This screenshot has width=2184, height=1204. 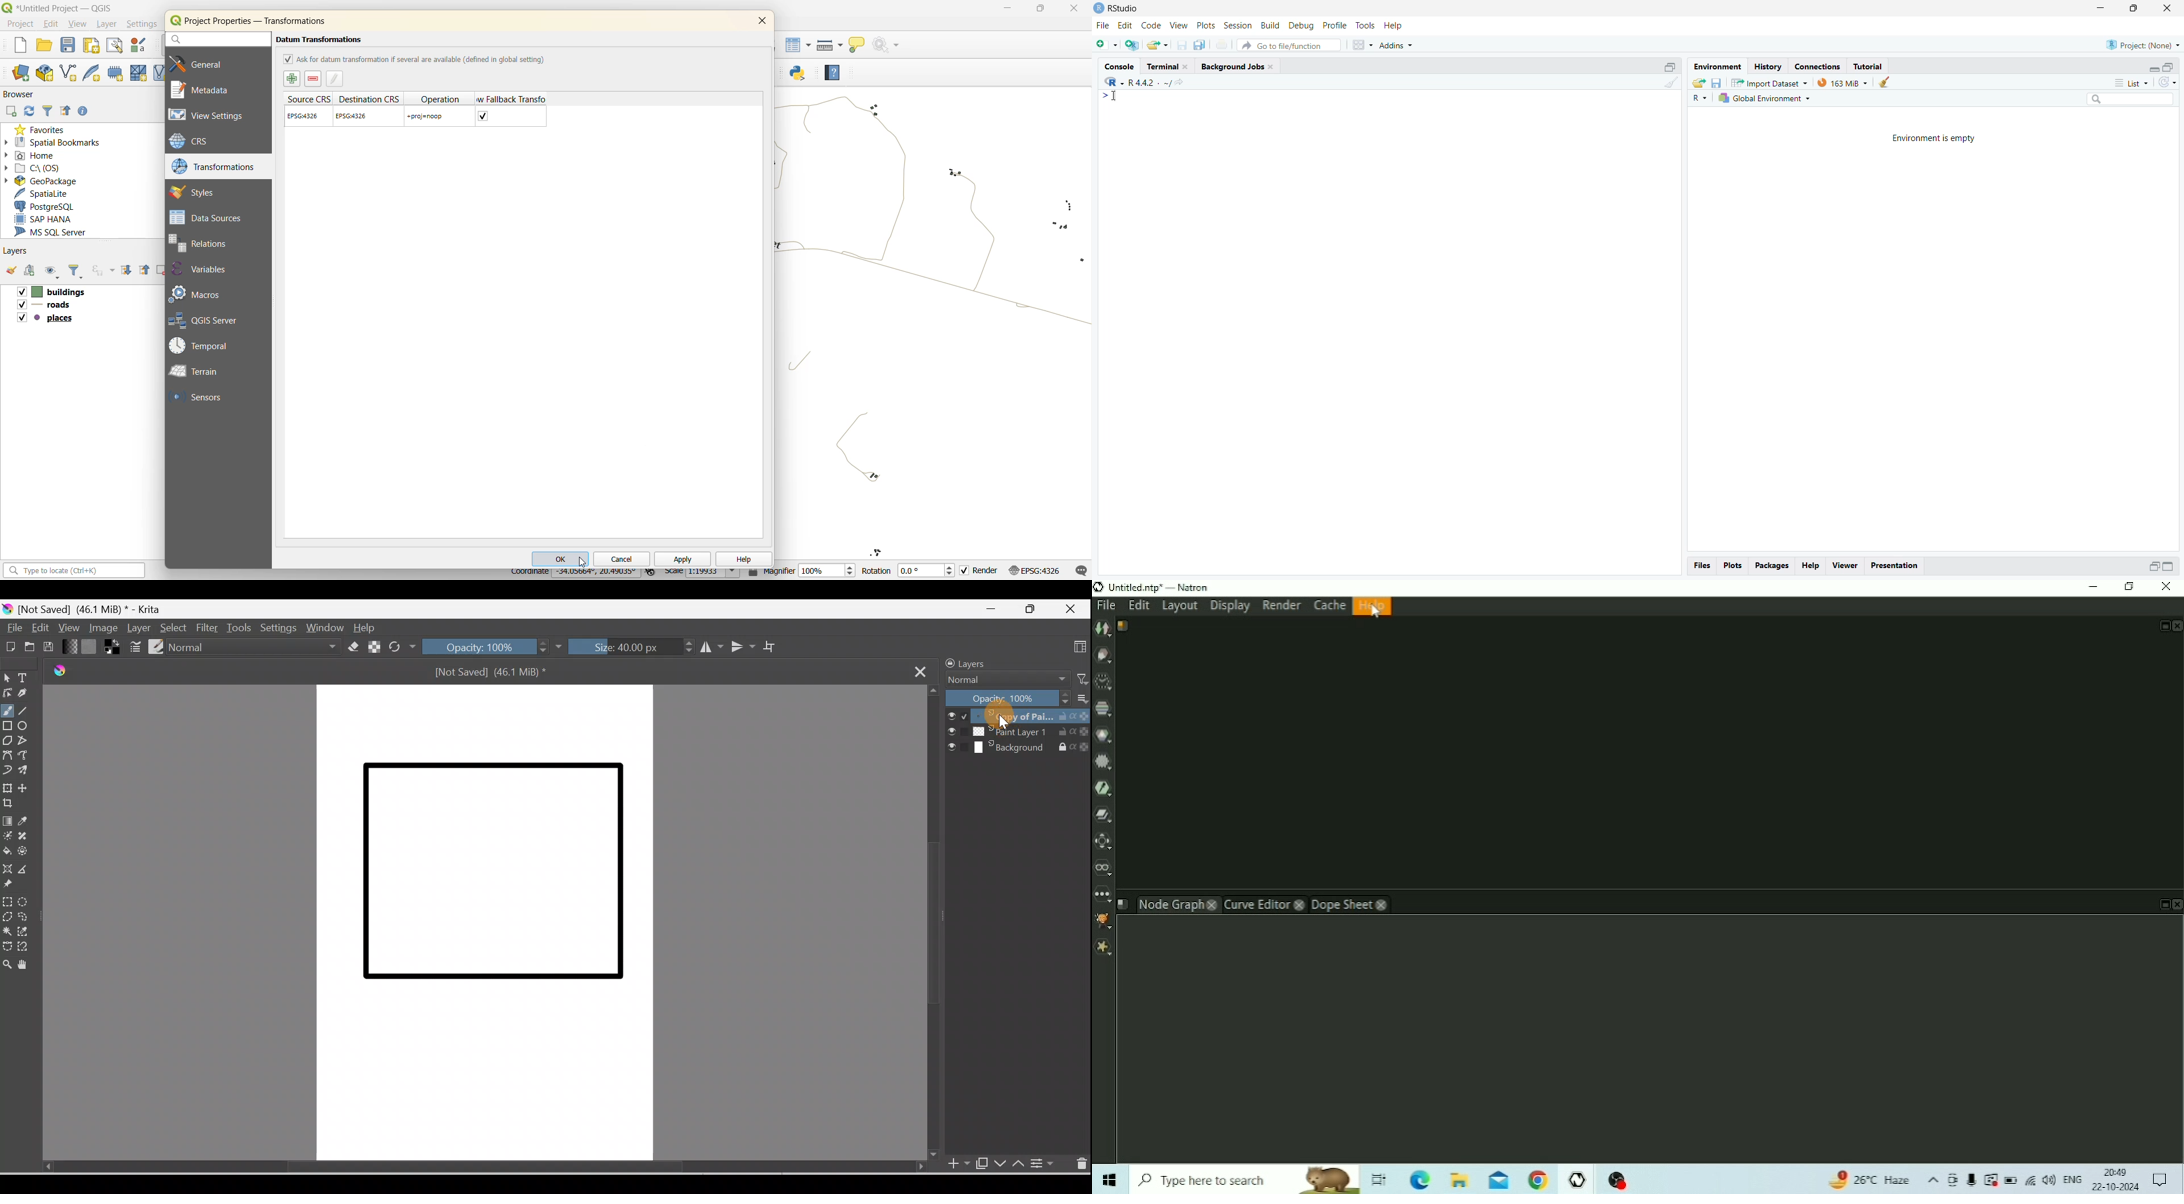 I want to click on Scroll bar, so click(x=466, y=1167).